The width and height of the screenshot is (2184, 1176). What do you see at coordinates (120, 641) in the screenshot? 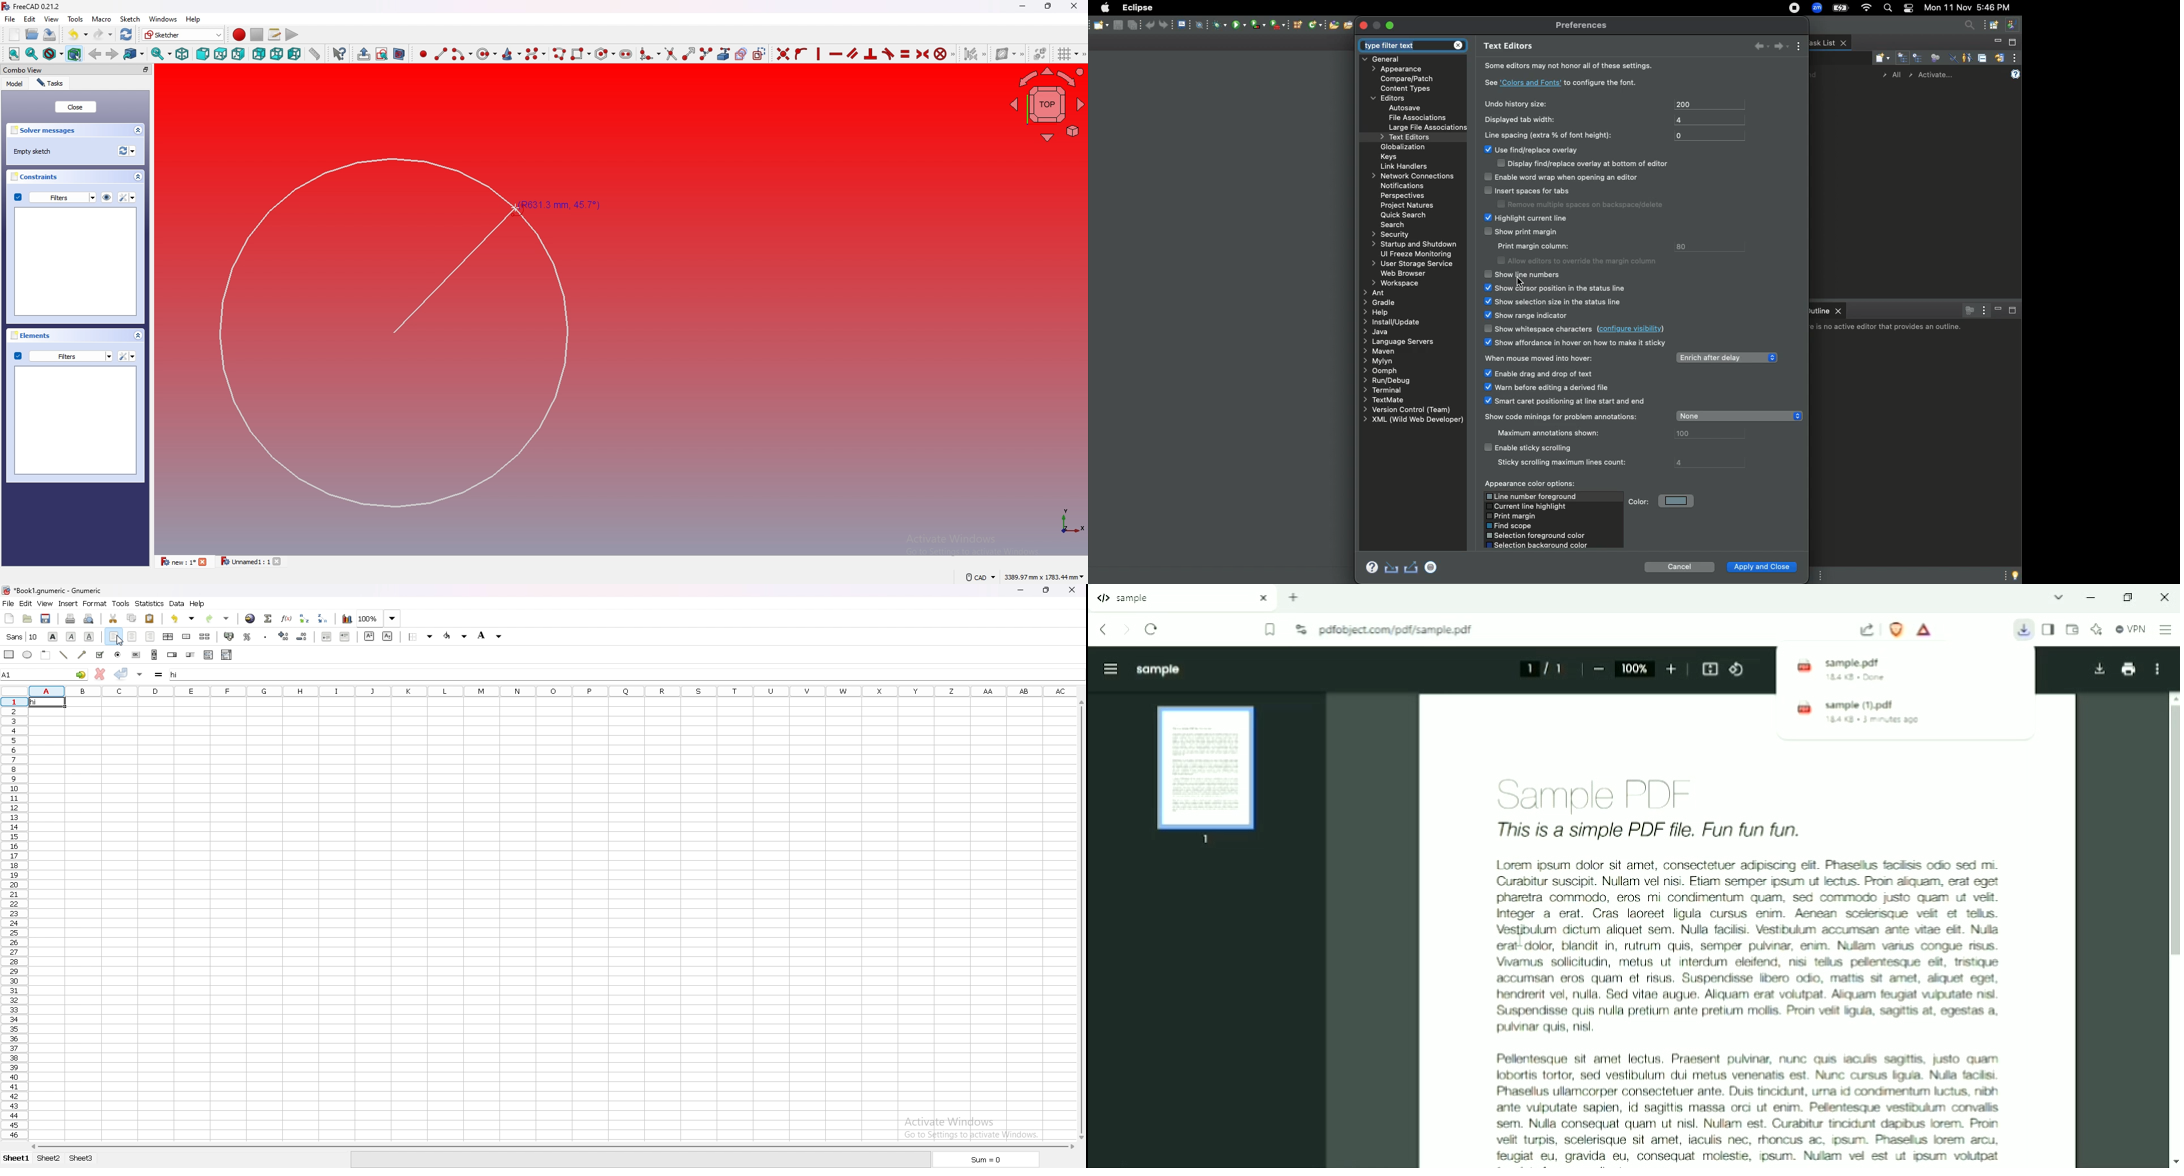
I see `cursor` at bounding box center [120, 641].